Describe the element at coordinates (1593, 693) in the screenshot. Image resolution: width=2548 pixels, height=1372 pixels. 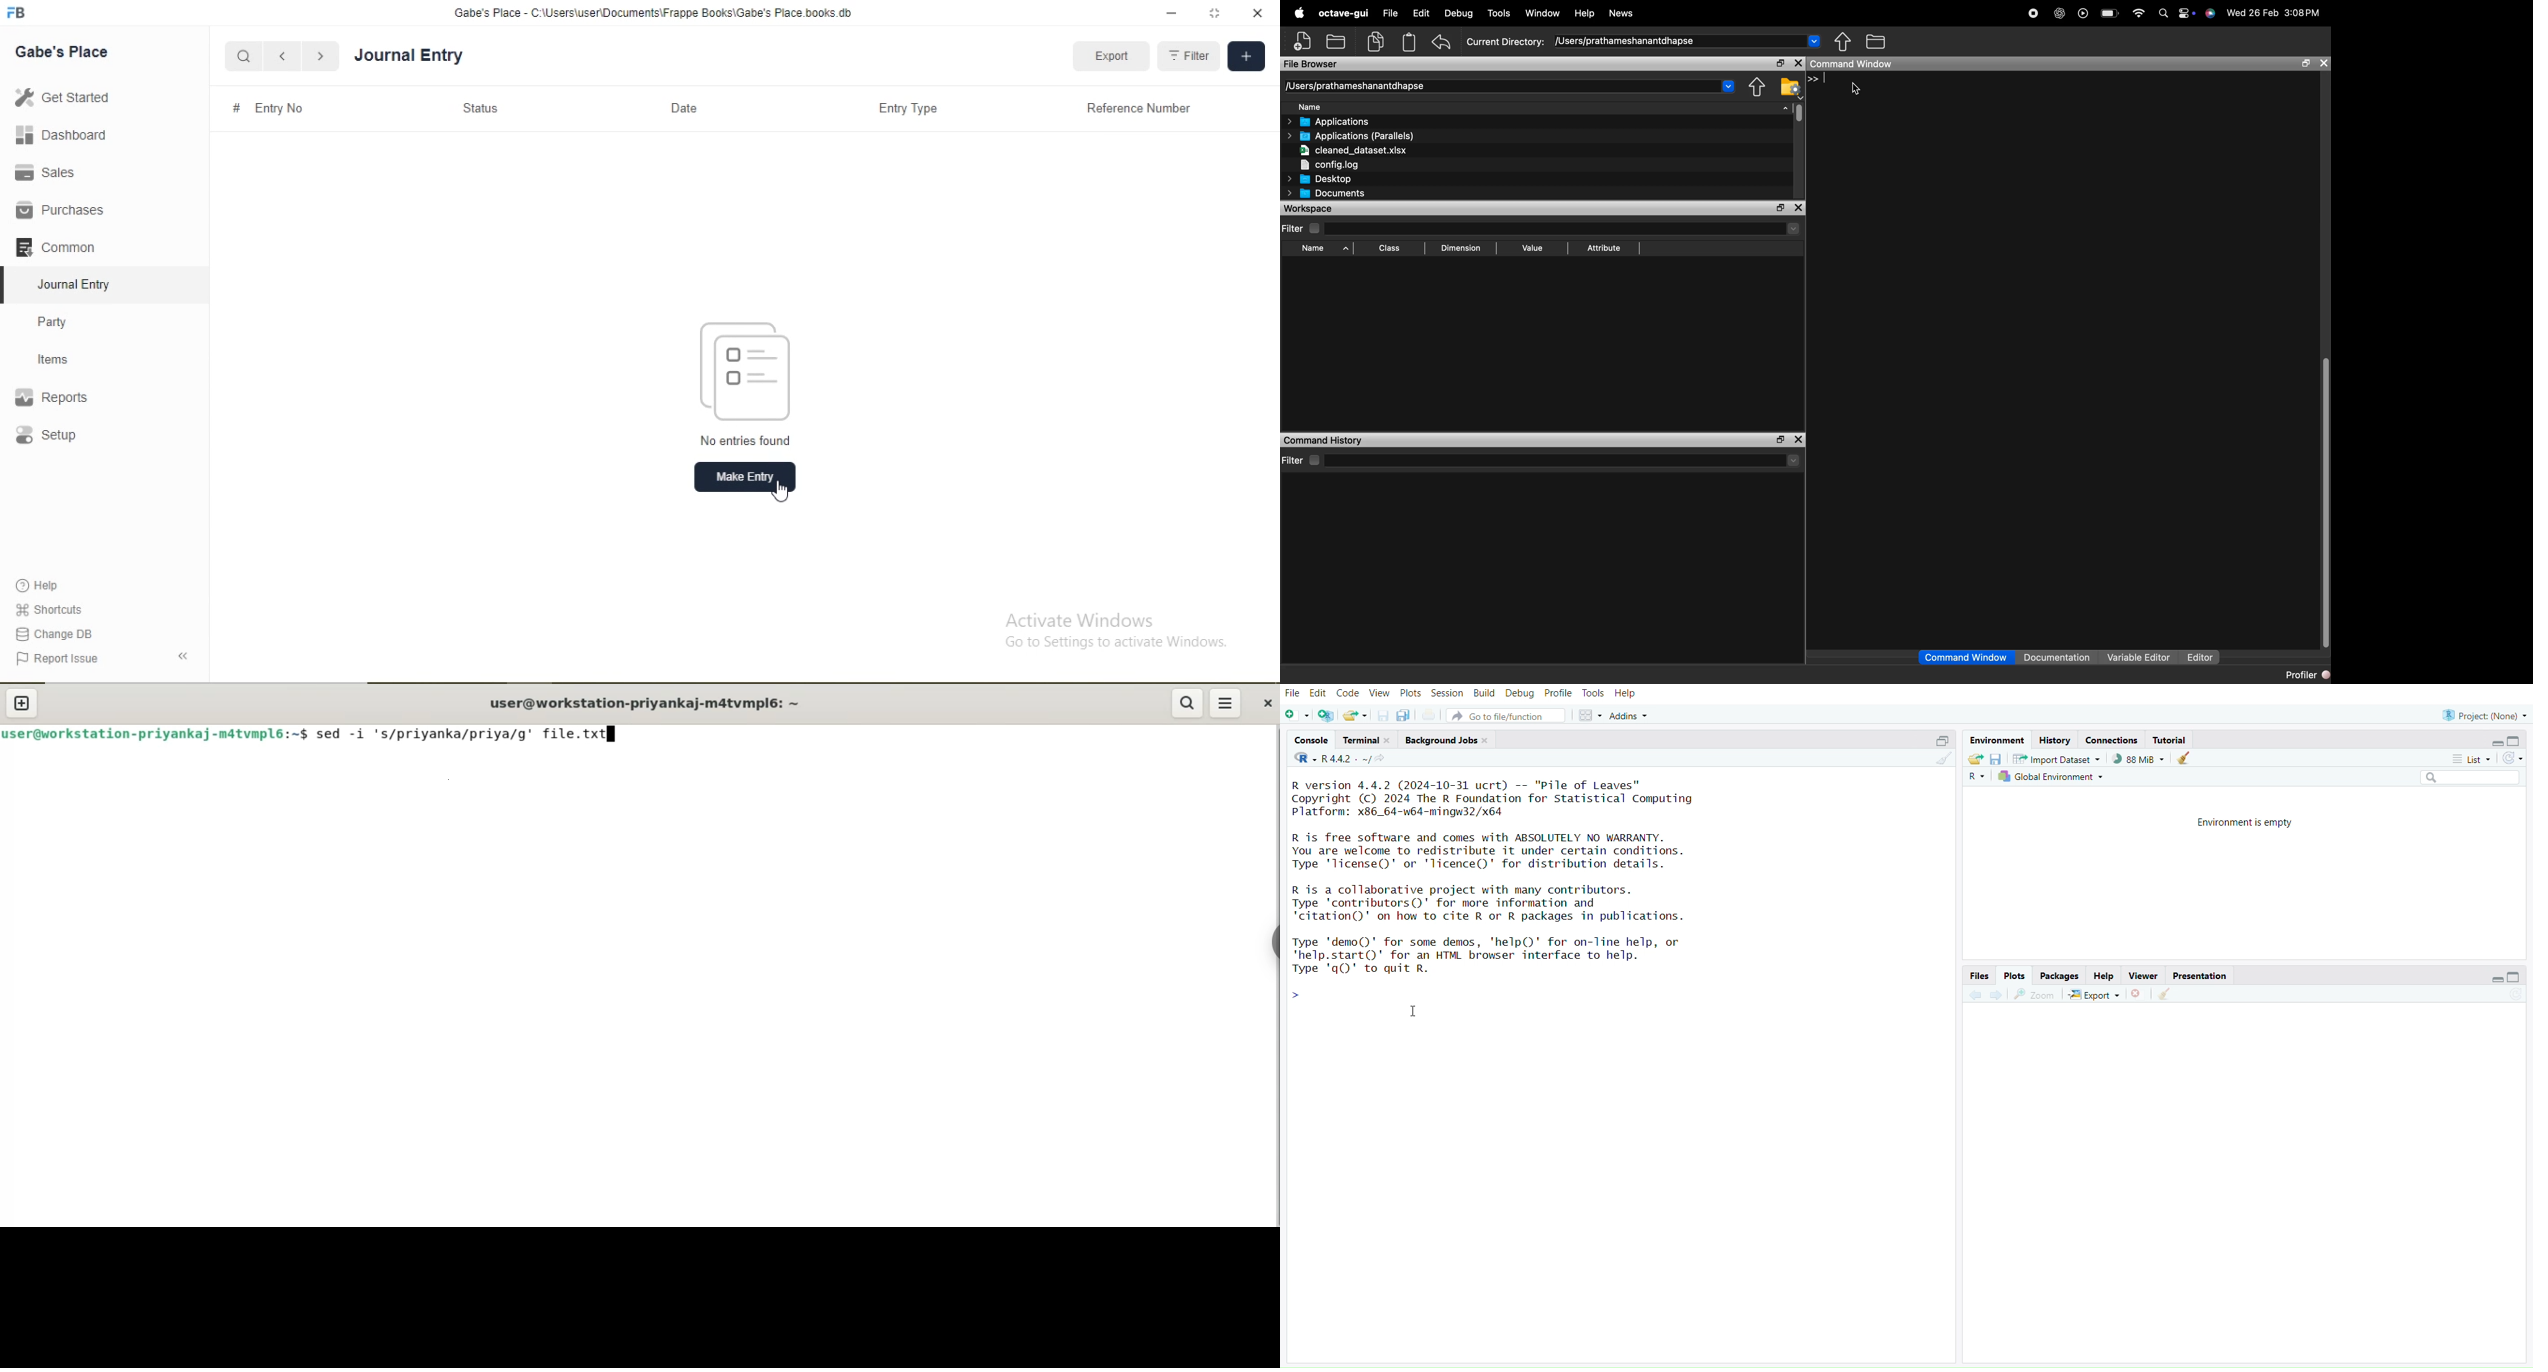
I see `tools` at that location.